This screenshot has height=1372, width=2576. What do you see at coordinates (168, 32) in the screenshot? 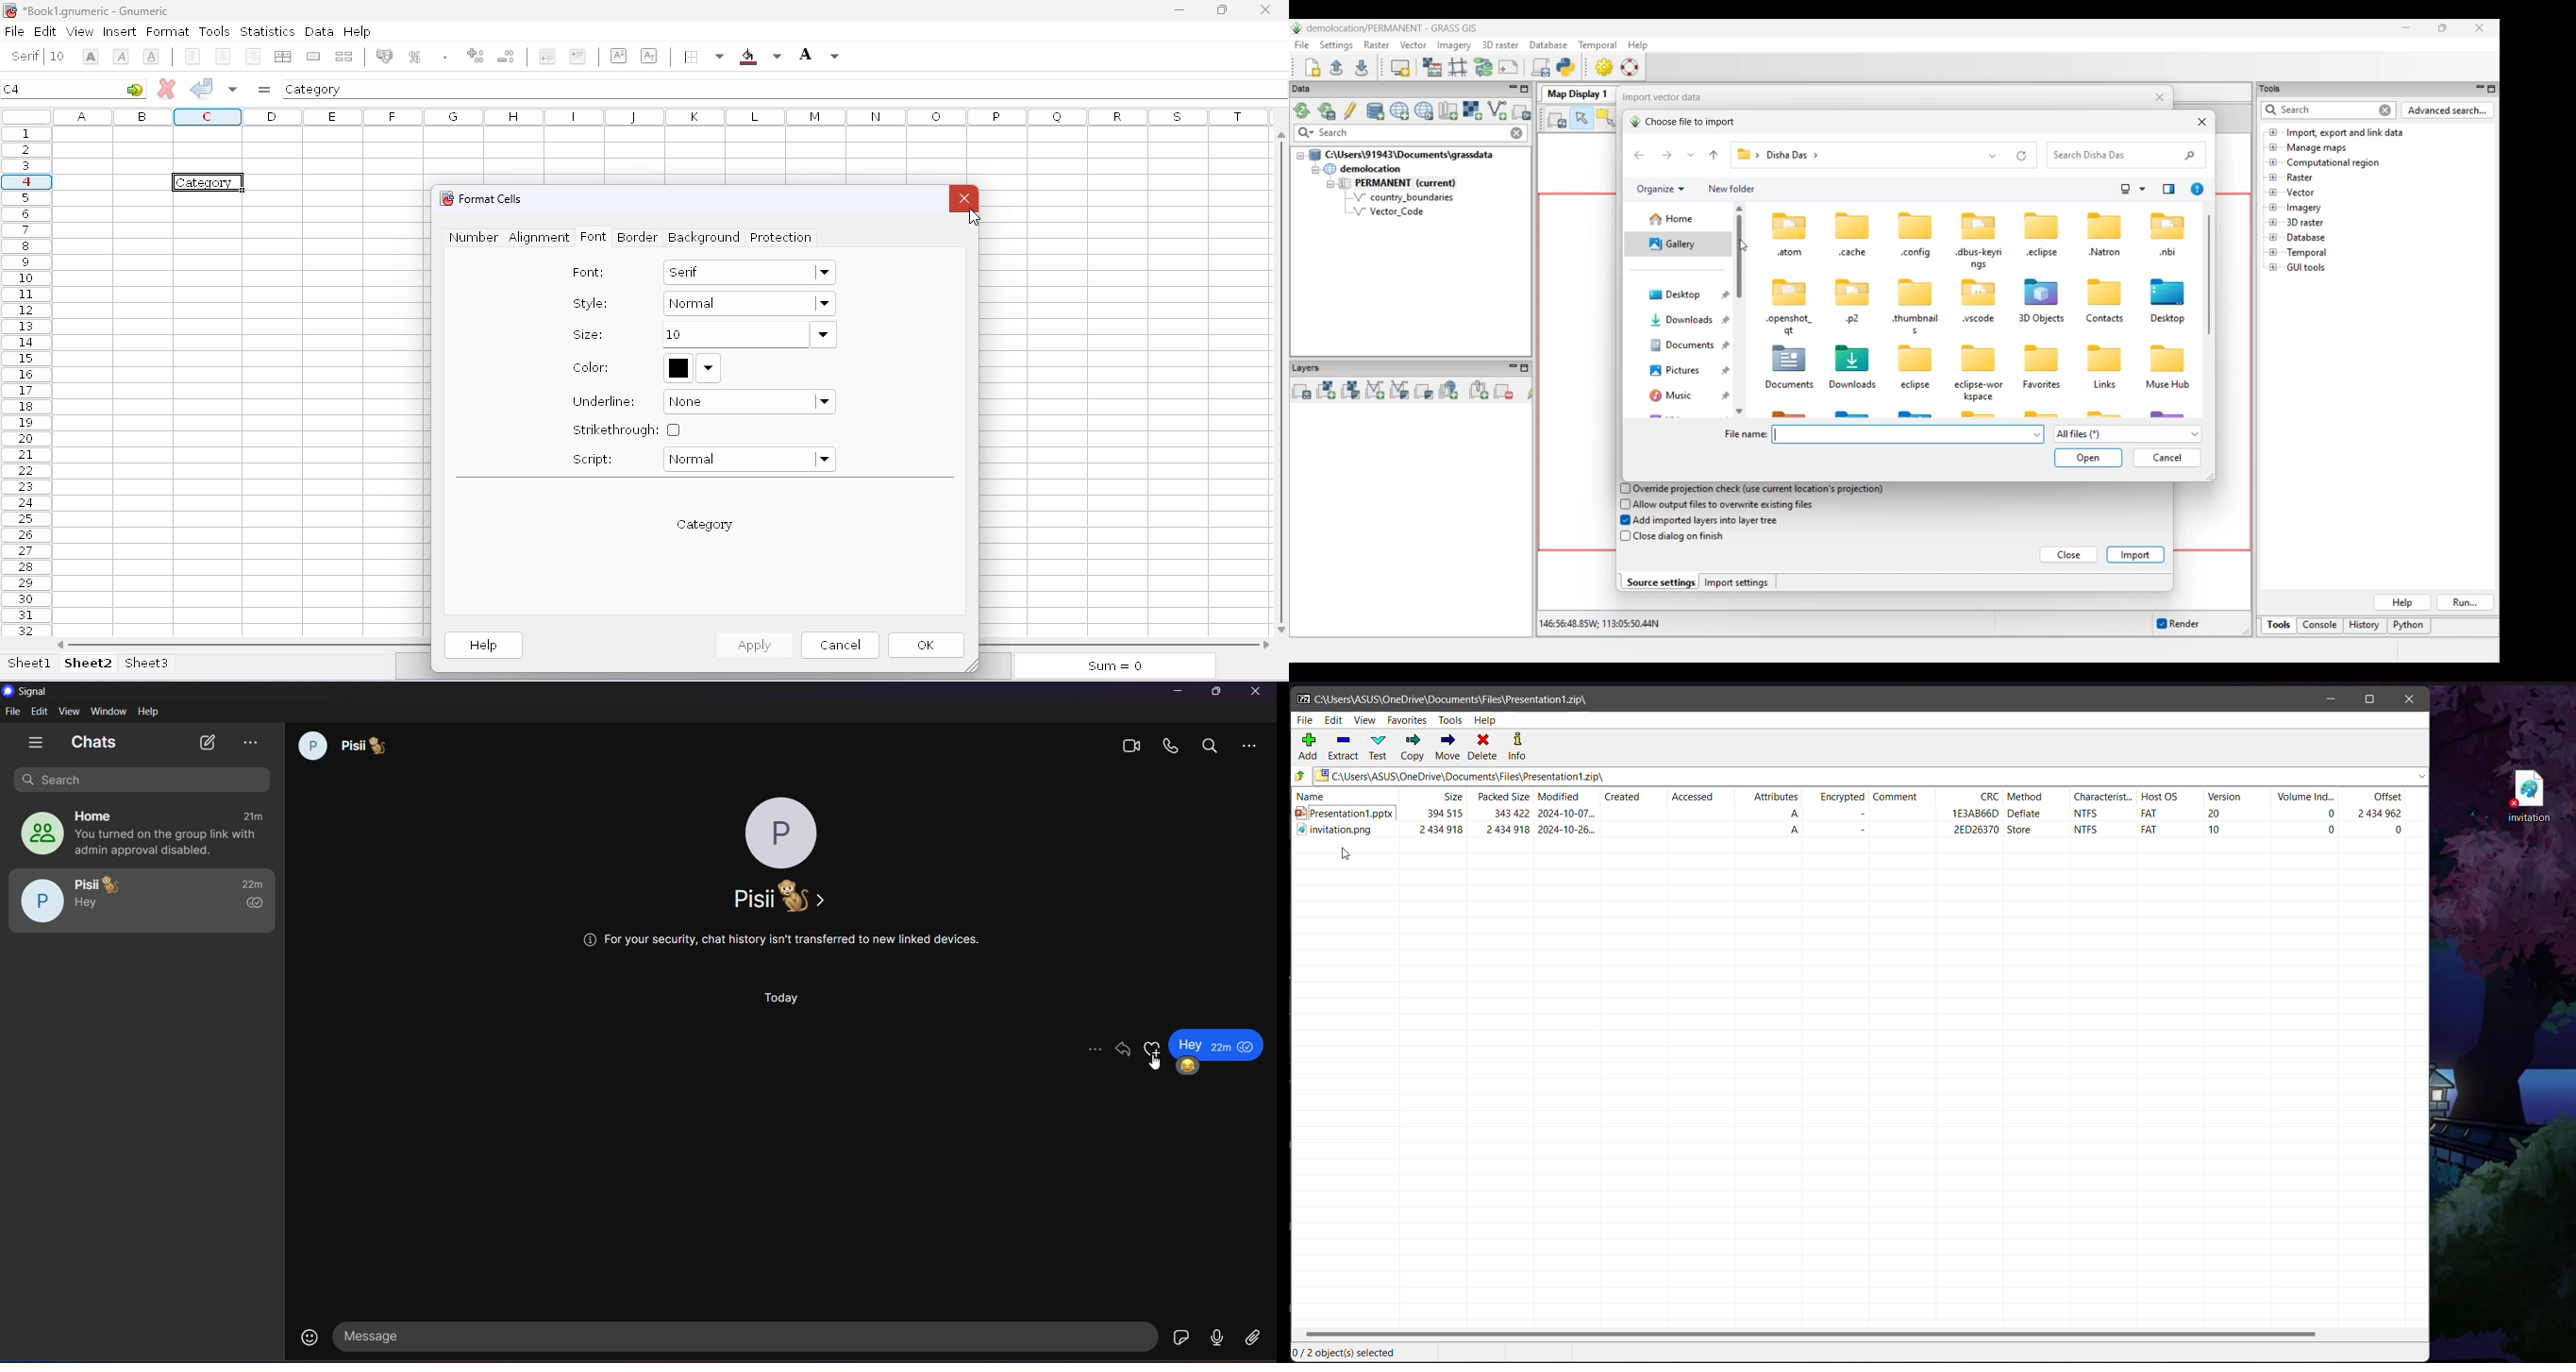
I see `format` at bounding box center [168, 32].